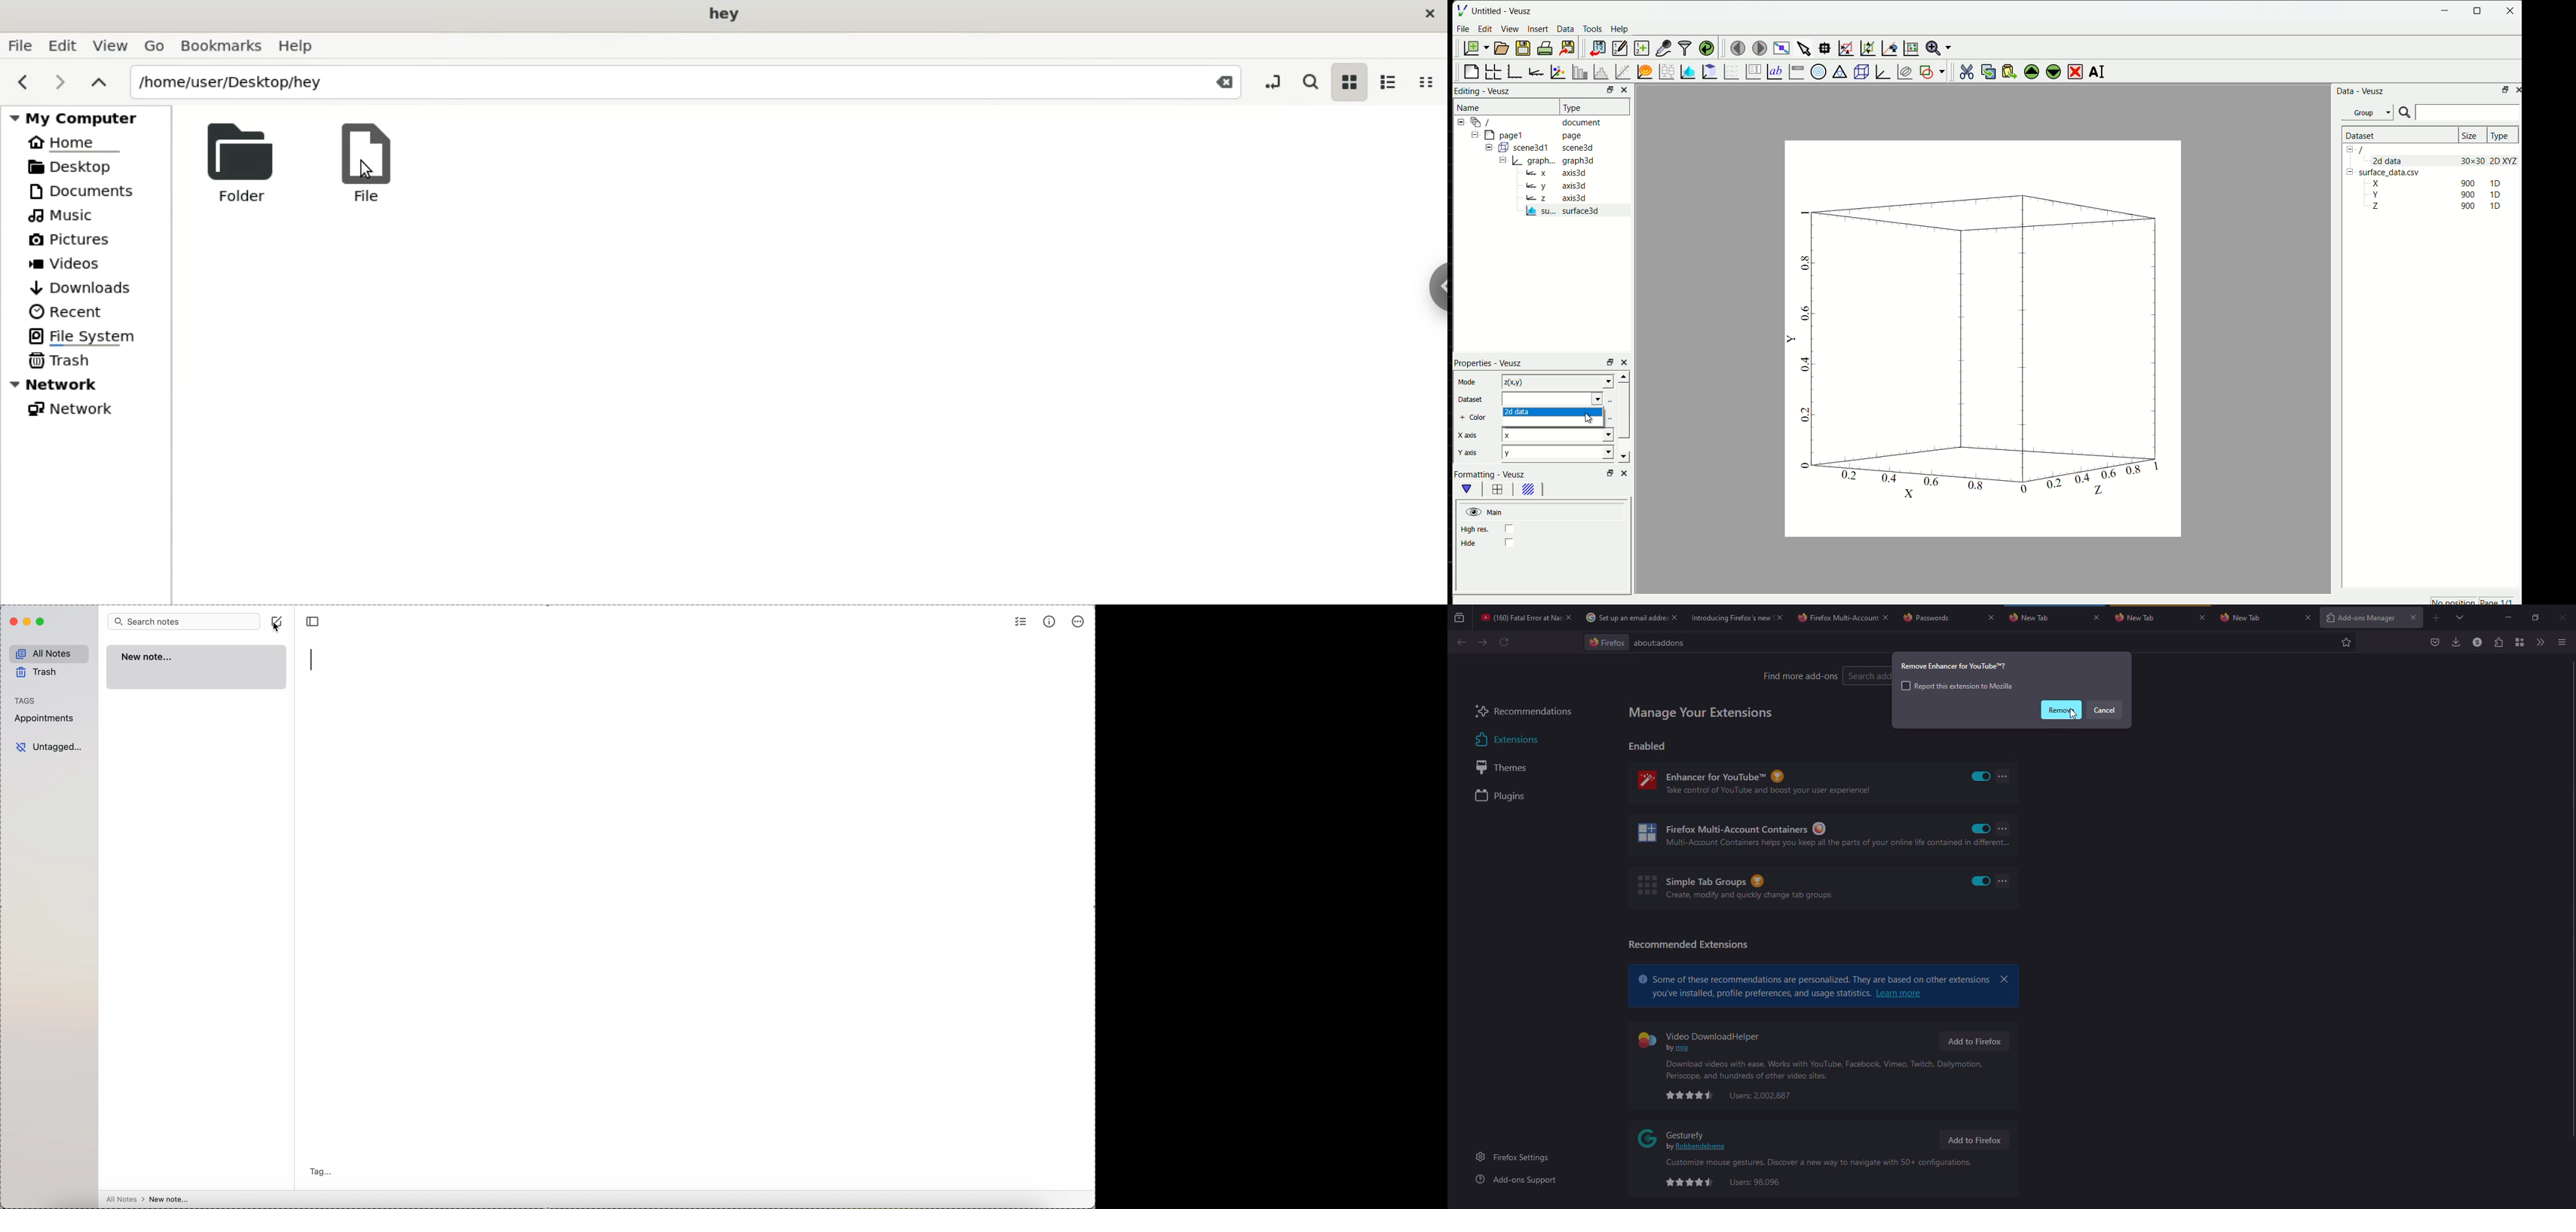  I want to click on my computer, so click(88, 115).